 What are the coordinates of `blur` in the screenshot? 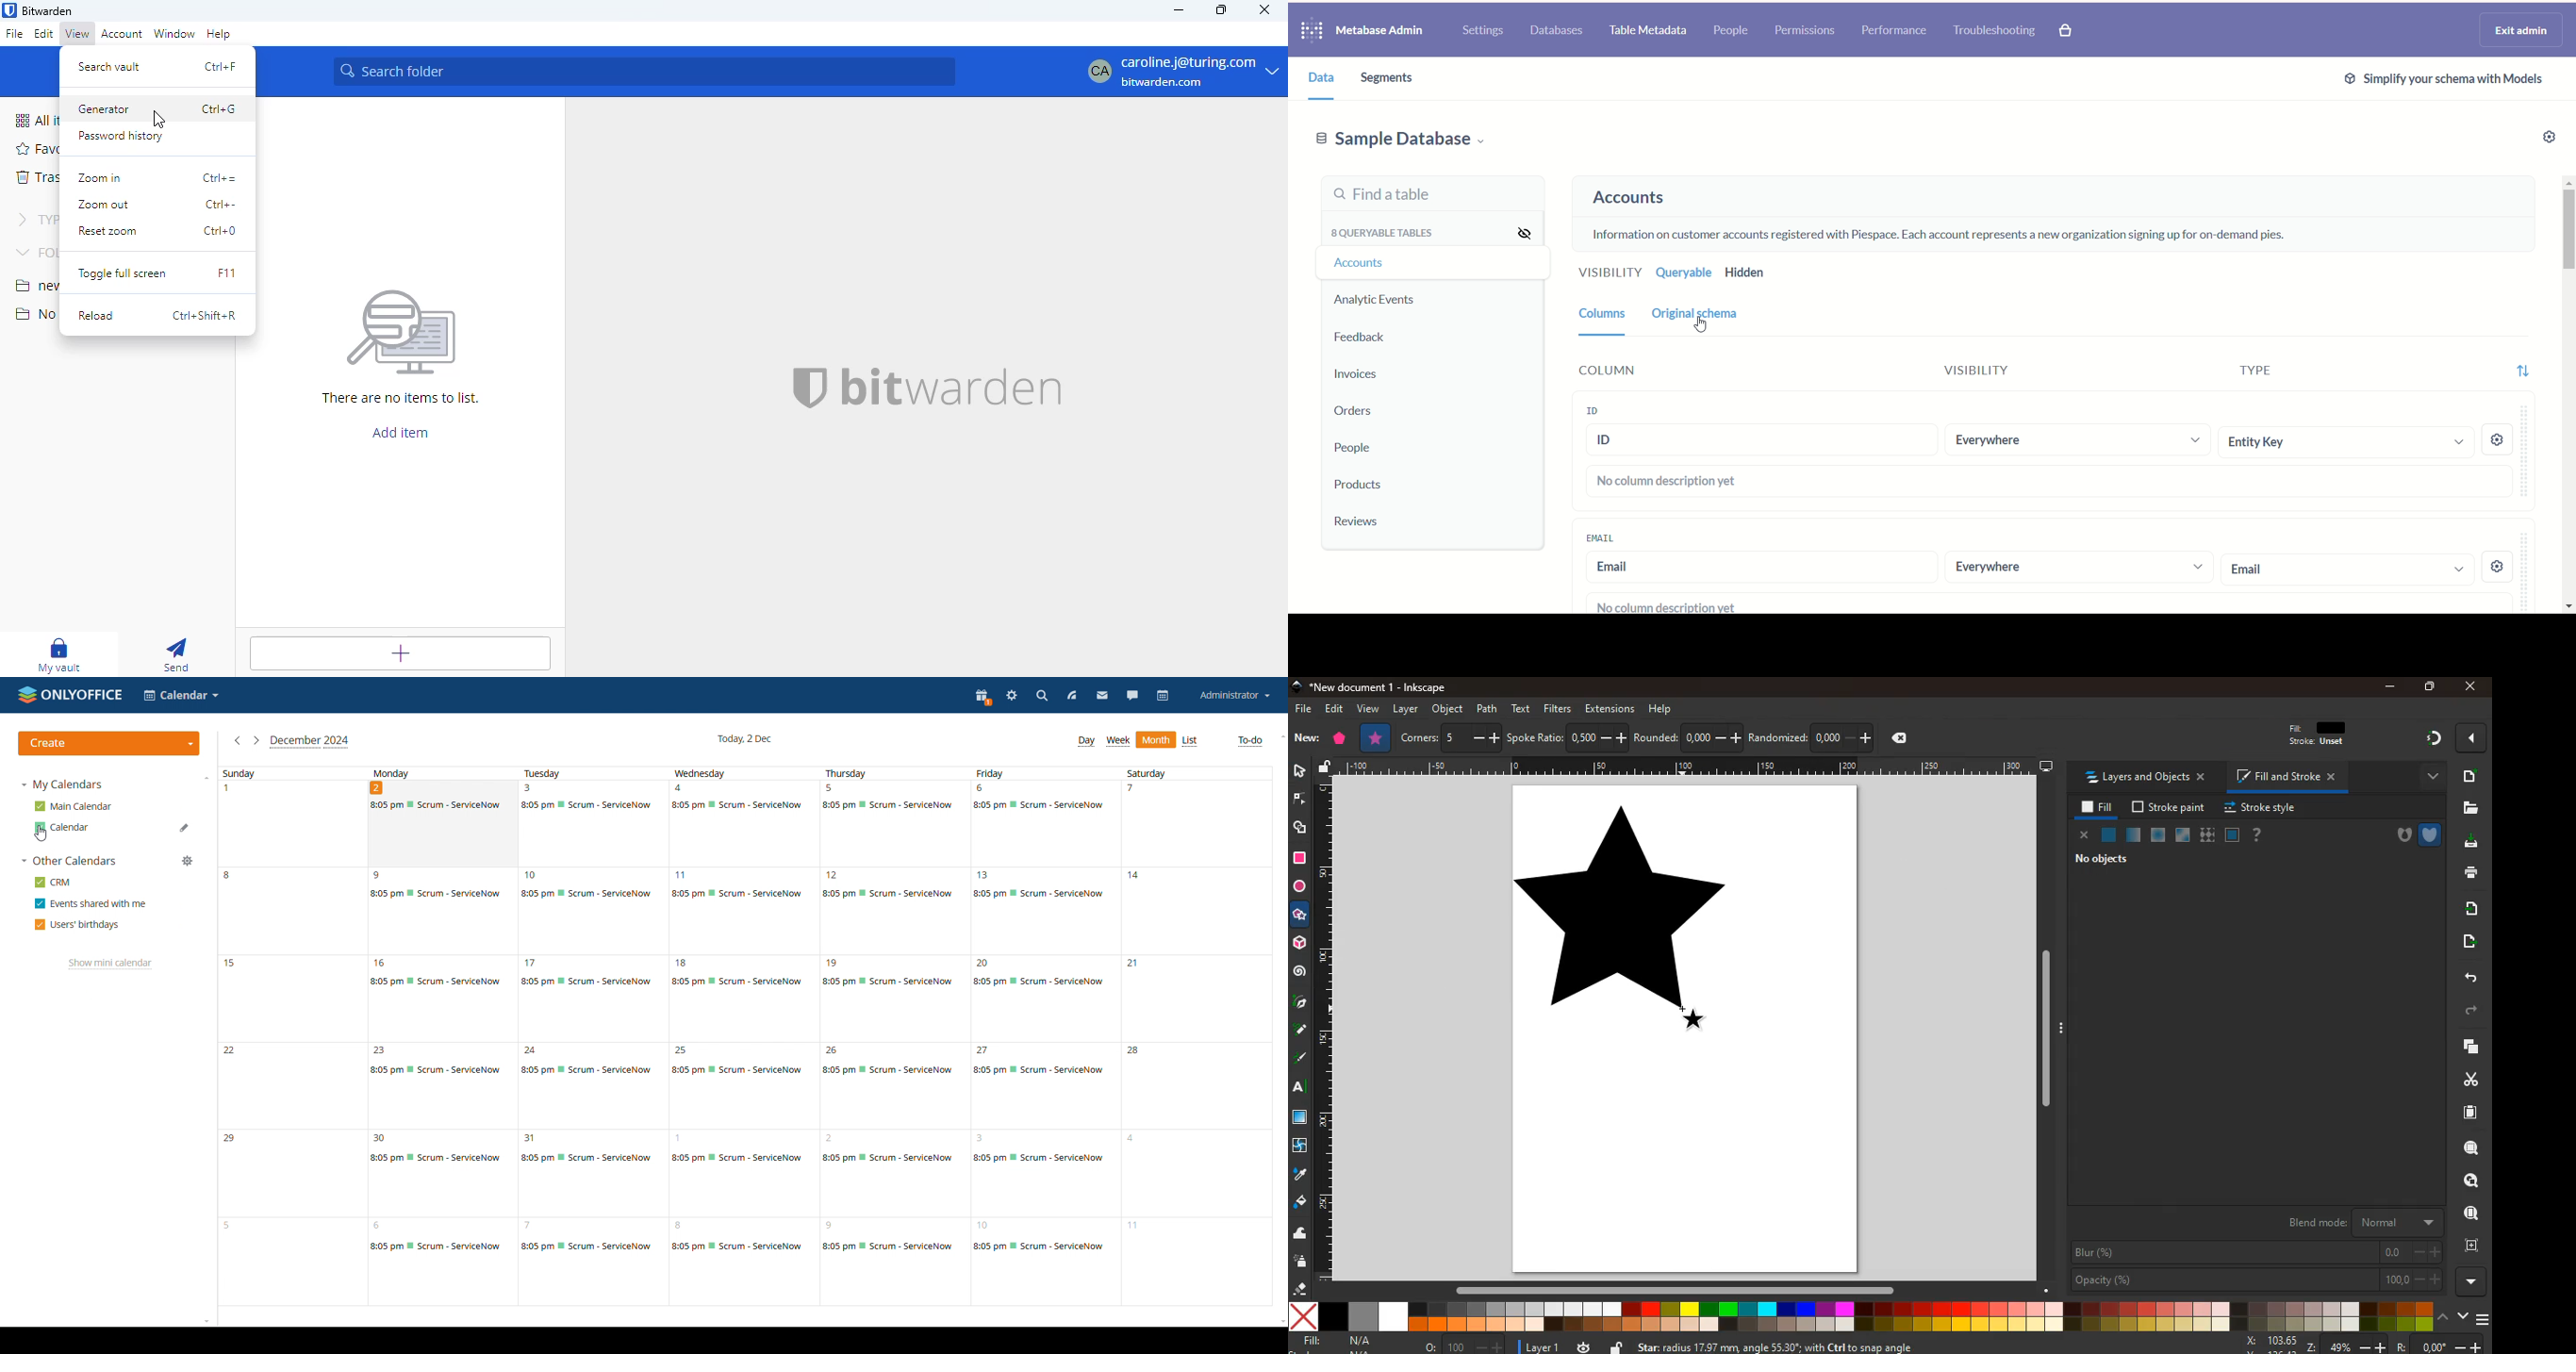 It's located at (2253, 1253).